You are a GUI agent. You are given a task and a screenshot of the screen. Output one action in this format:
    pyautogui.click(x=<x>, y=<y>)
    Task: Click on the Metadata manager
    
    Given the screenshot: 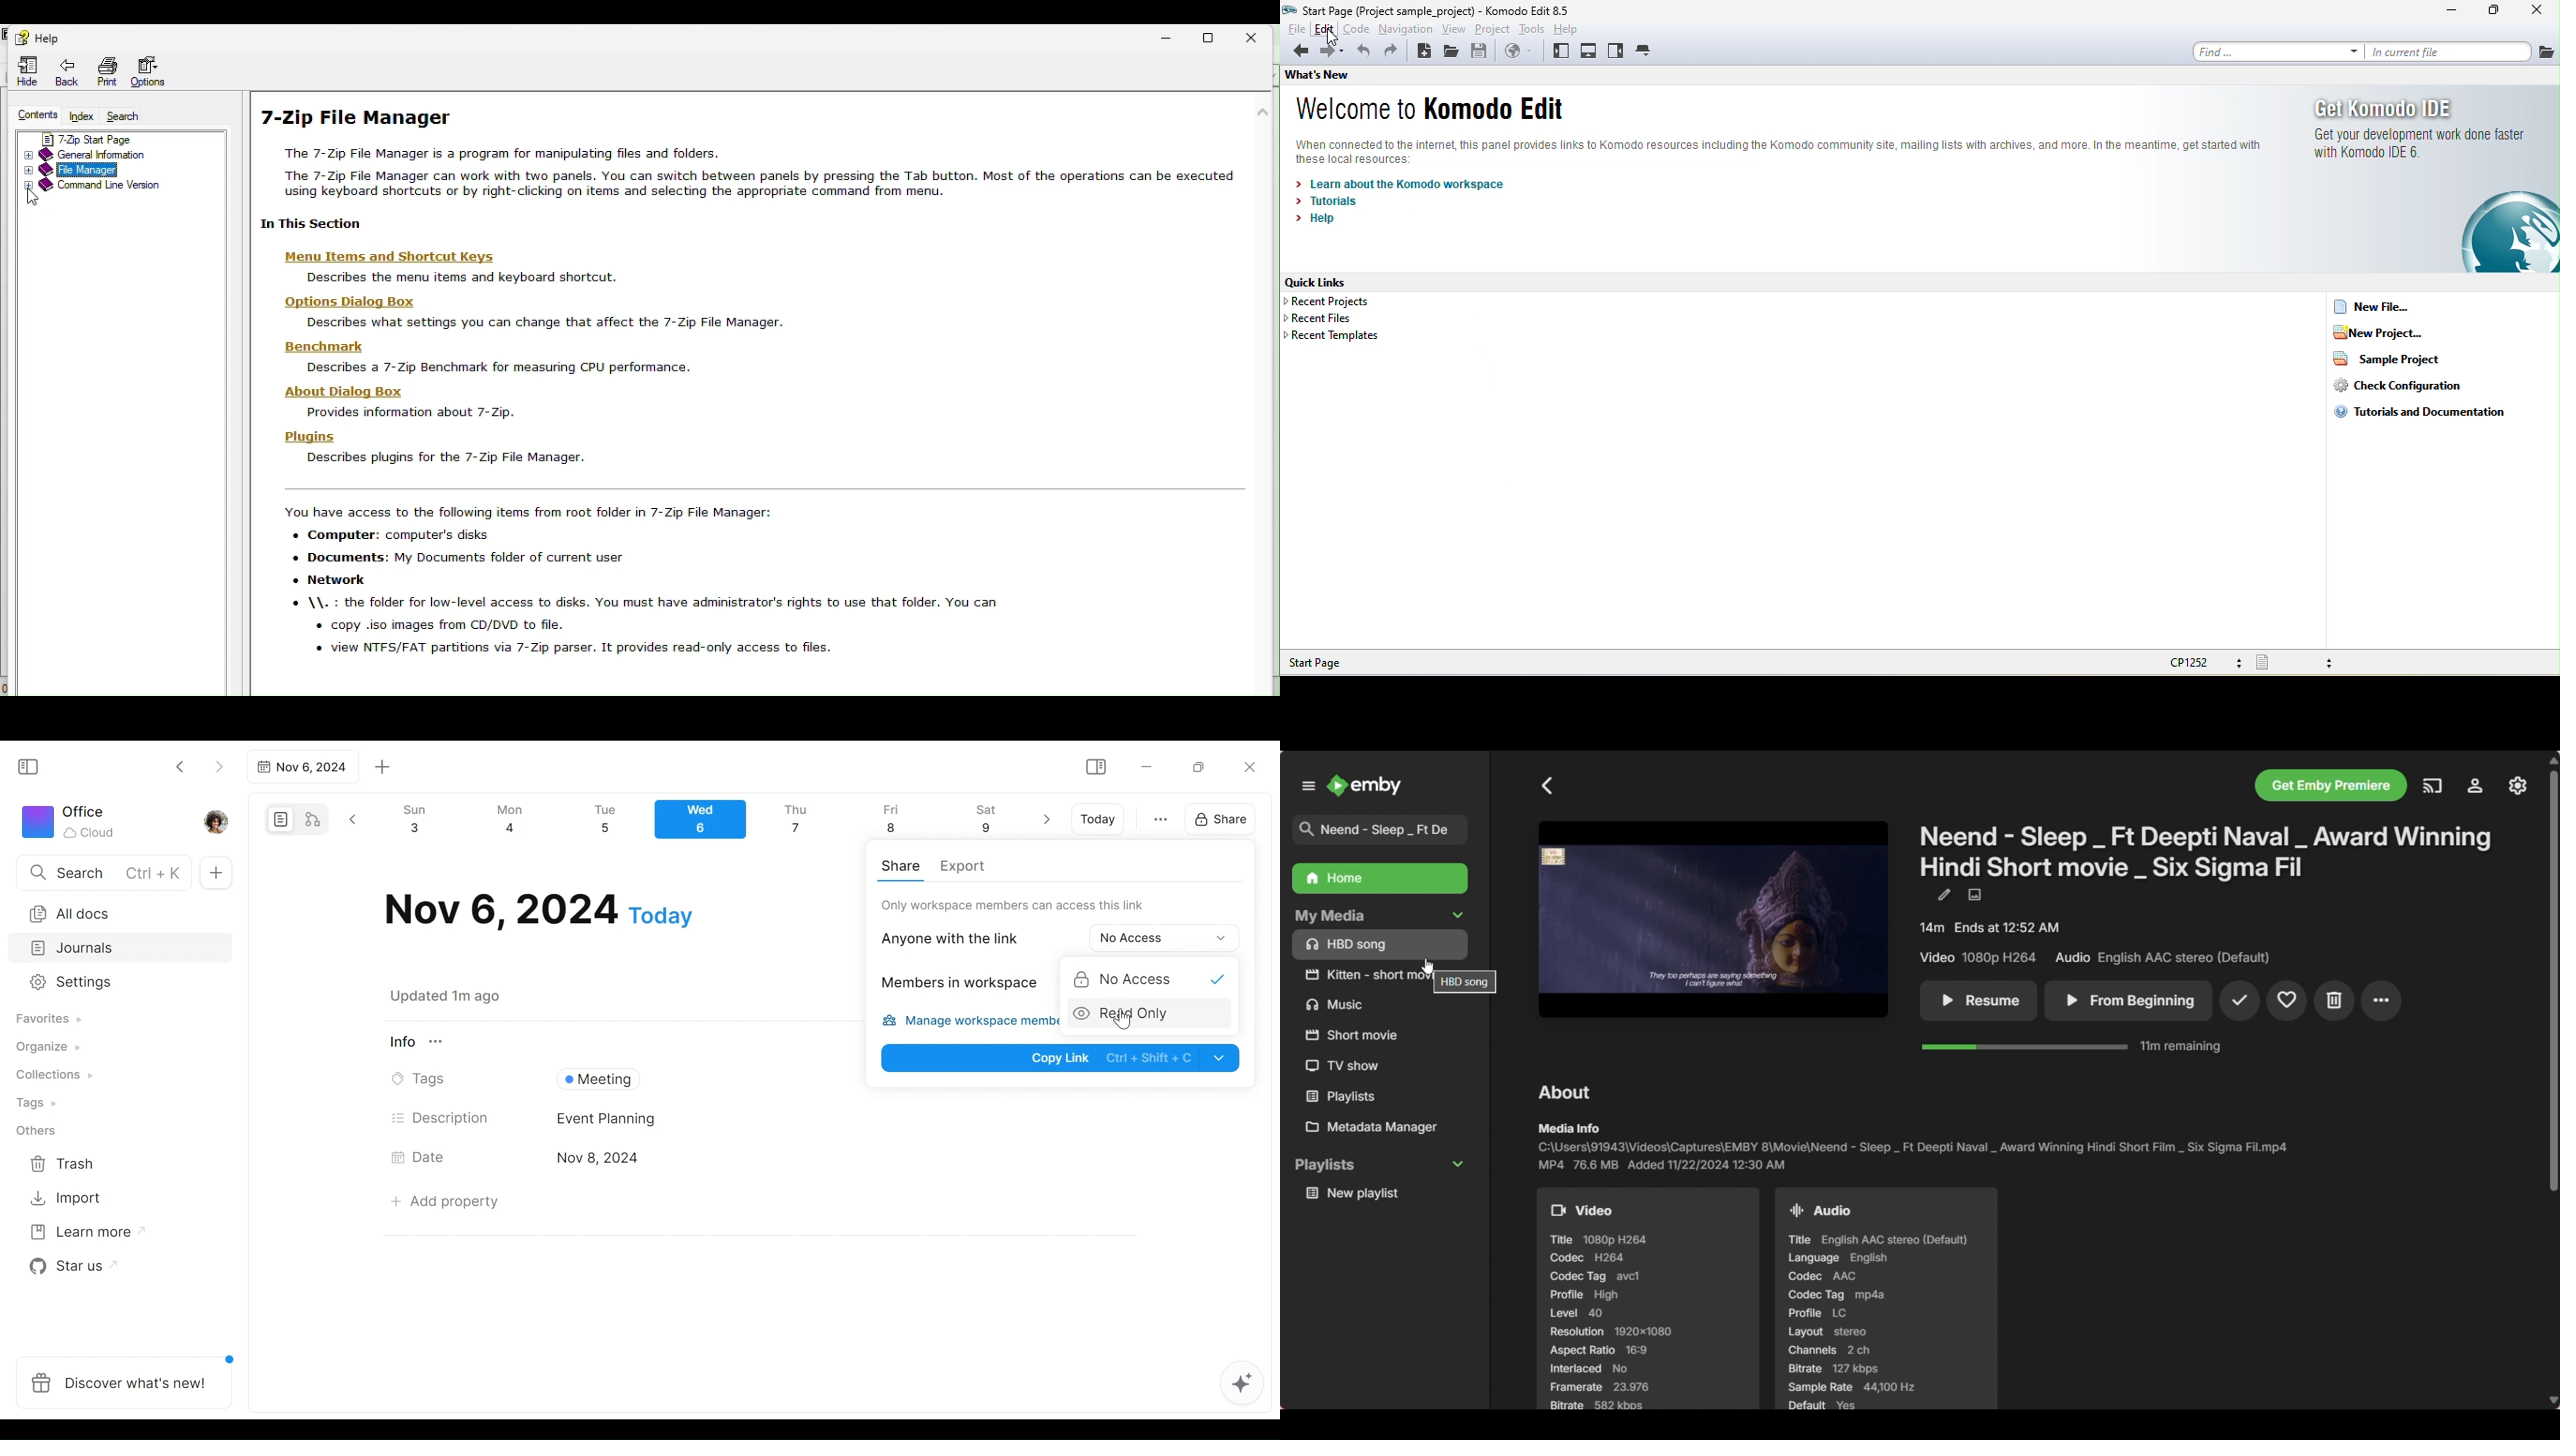 What is the action you would take?
    pyautogui.click(x=1385, y=1127)
    